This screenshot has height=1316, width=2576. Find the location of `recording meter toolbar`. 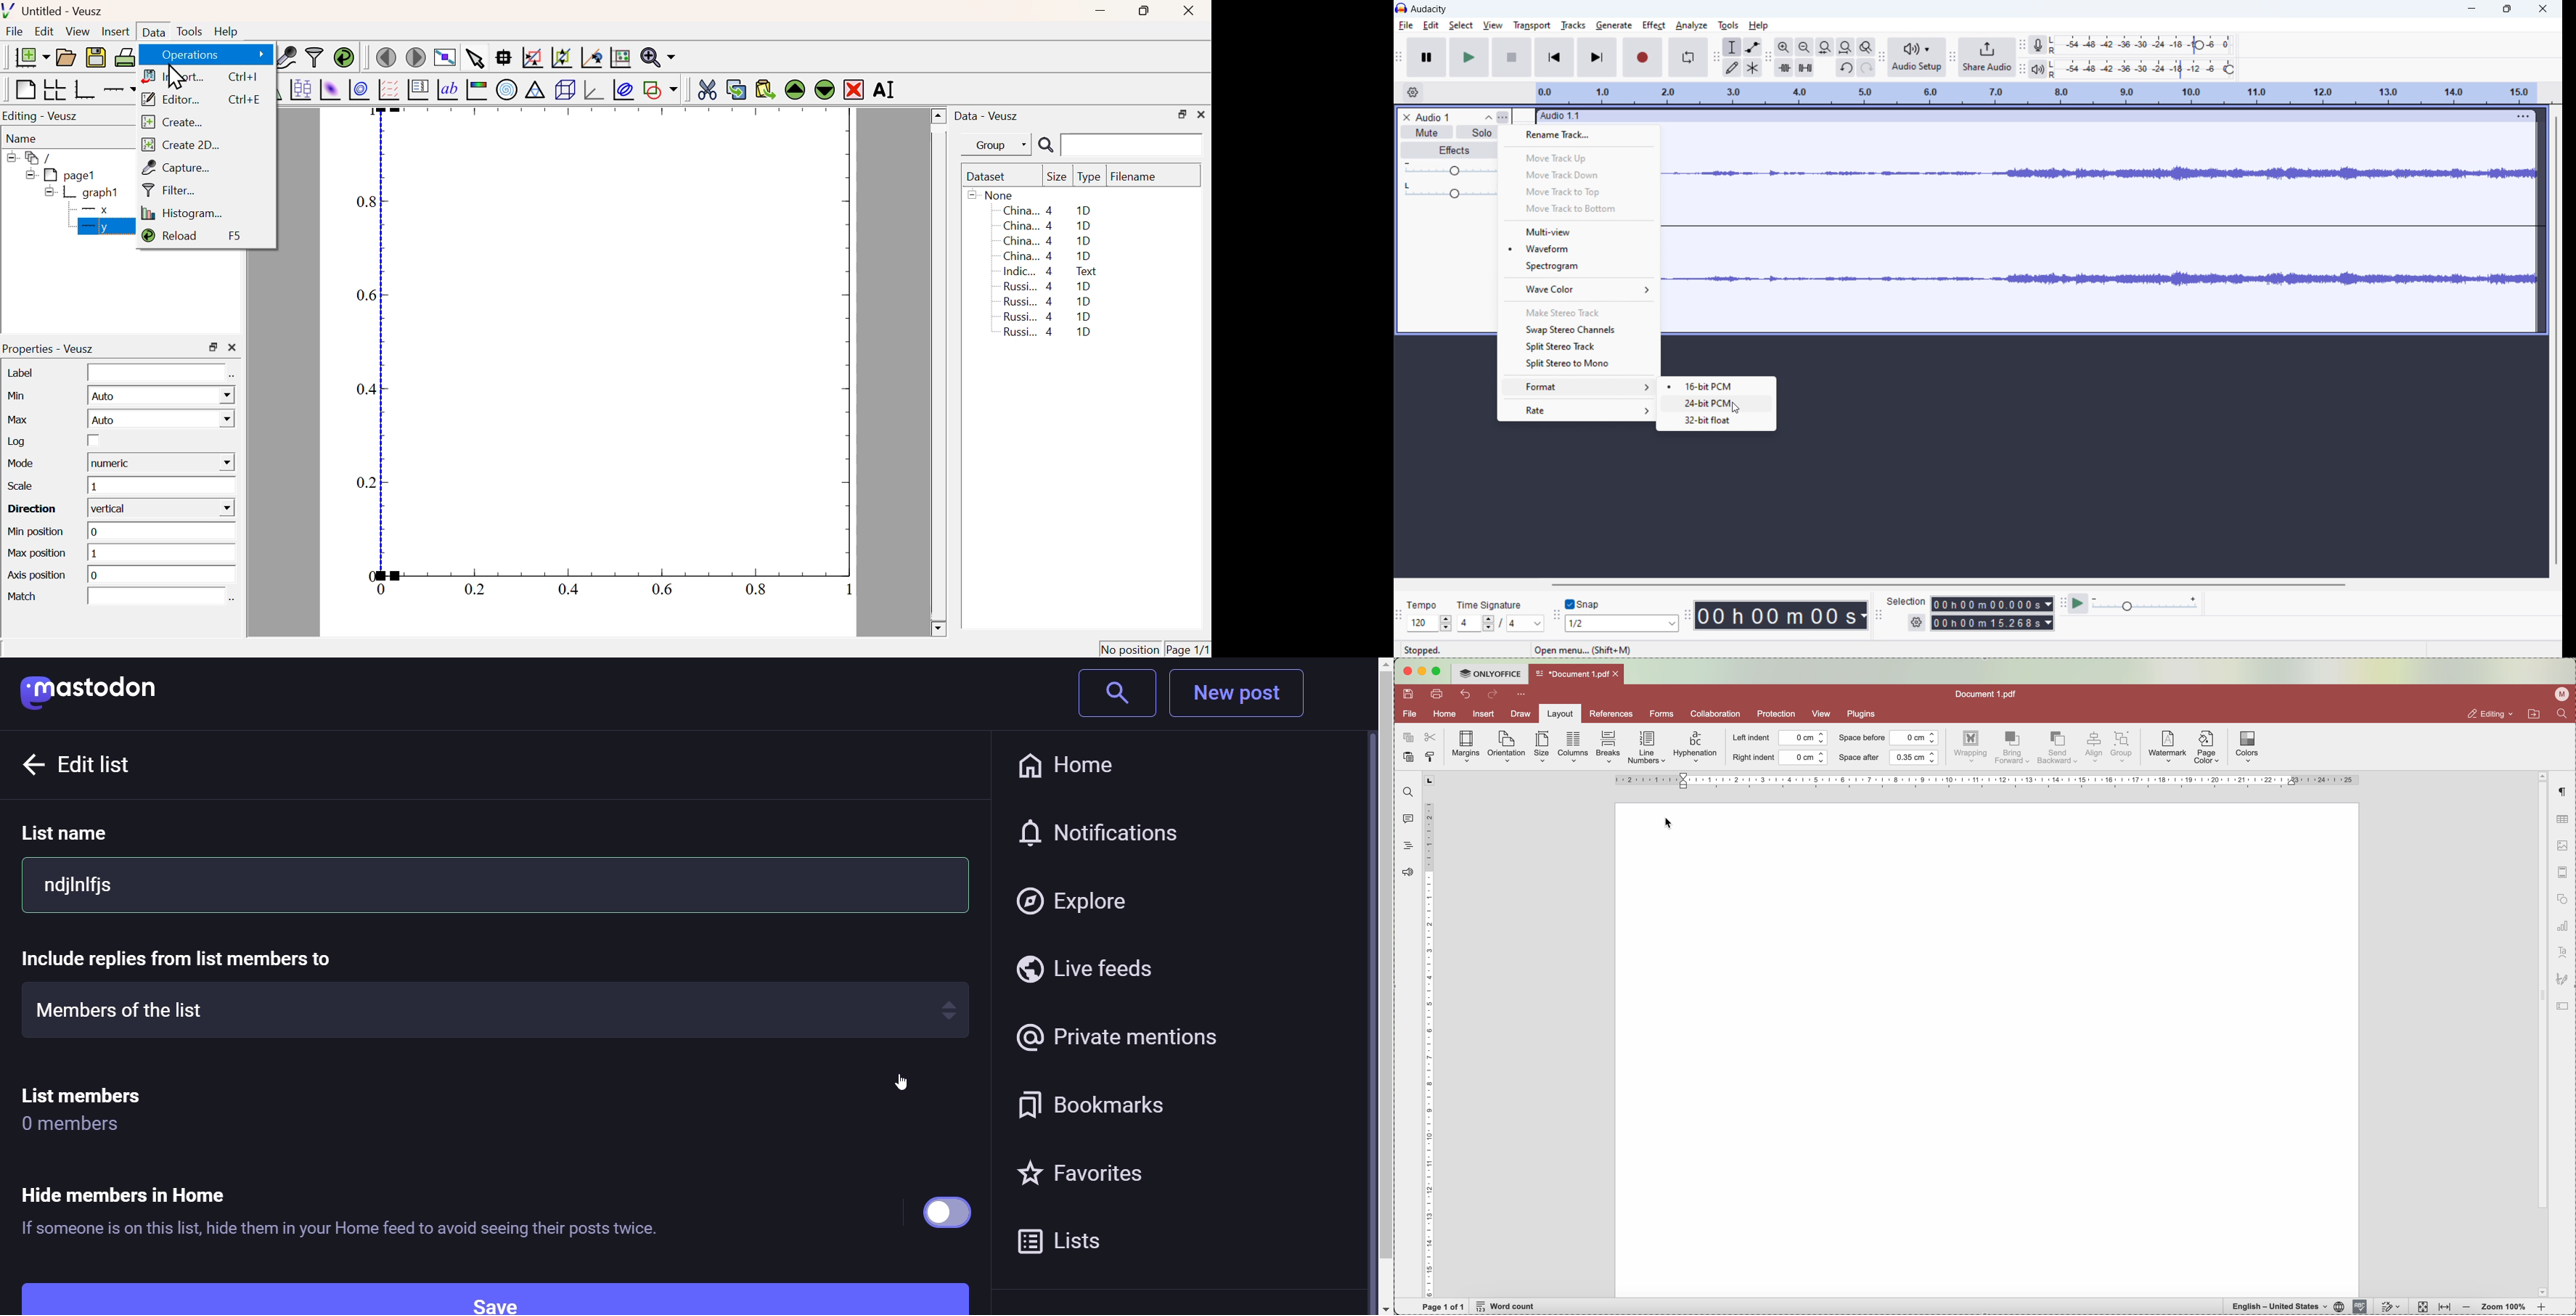

recording meter toolbar is located at coordinates (2022, 44).